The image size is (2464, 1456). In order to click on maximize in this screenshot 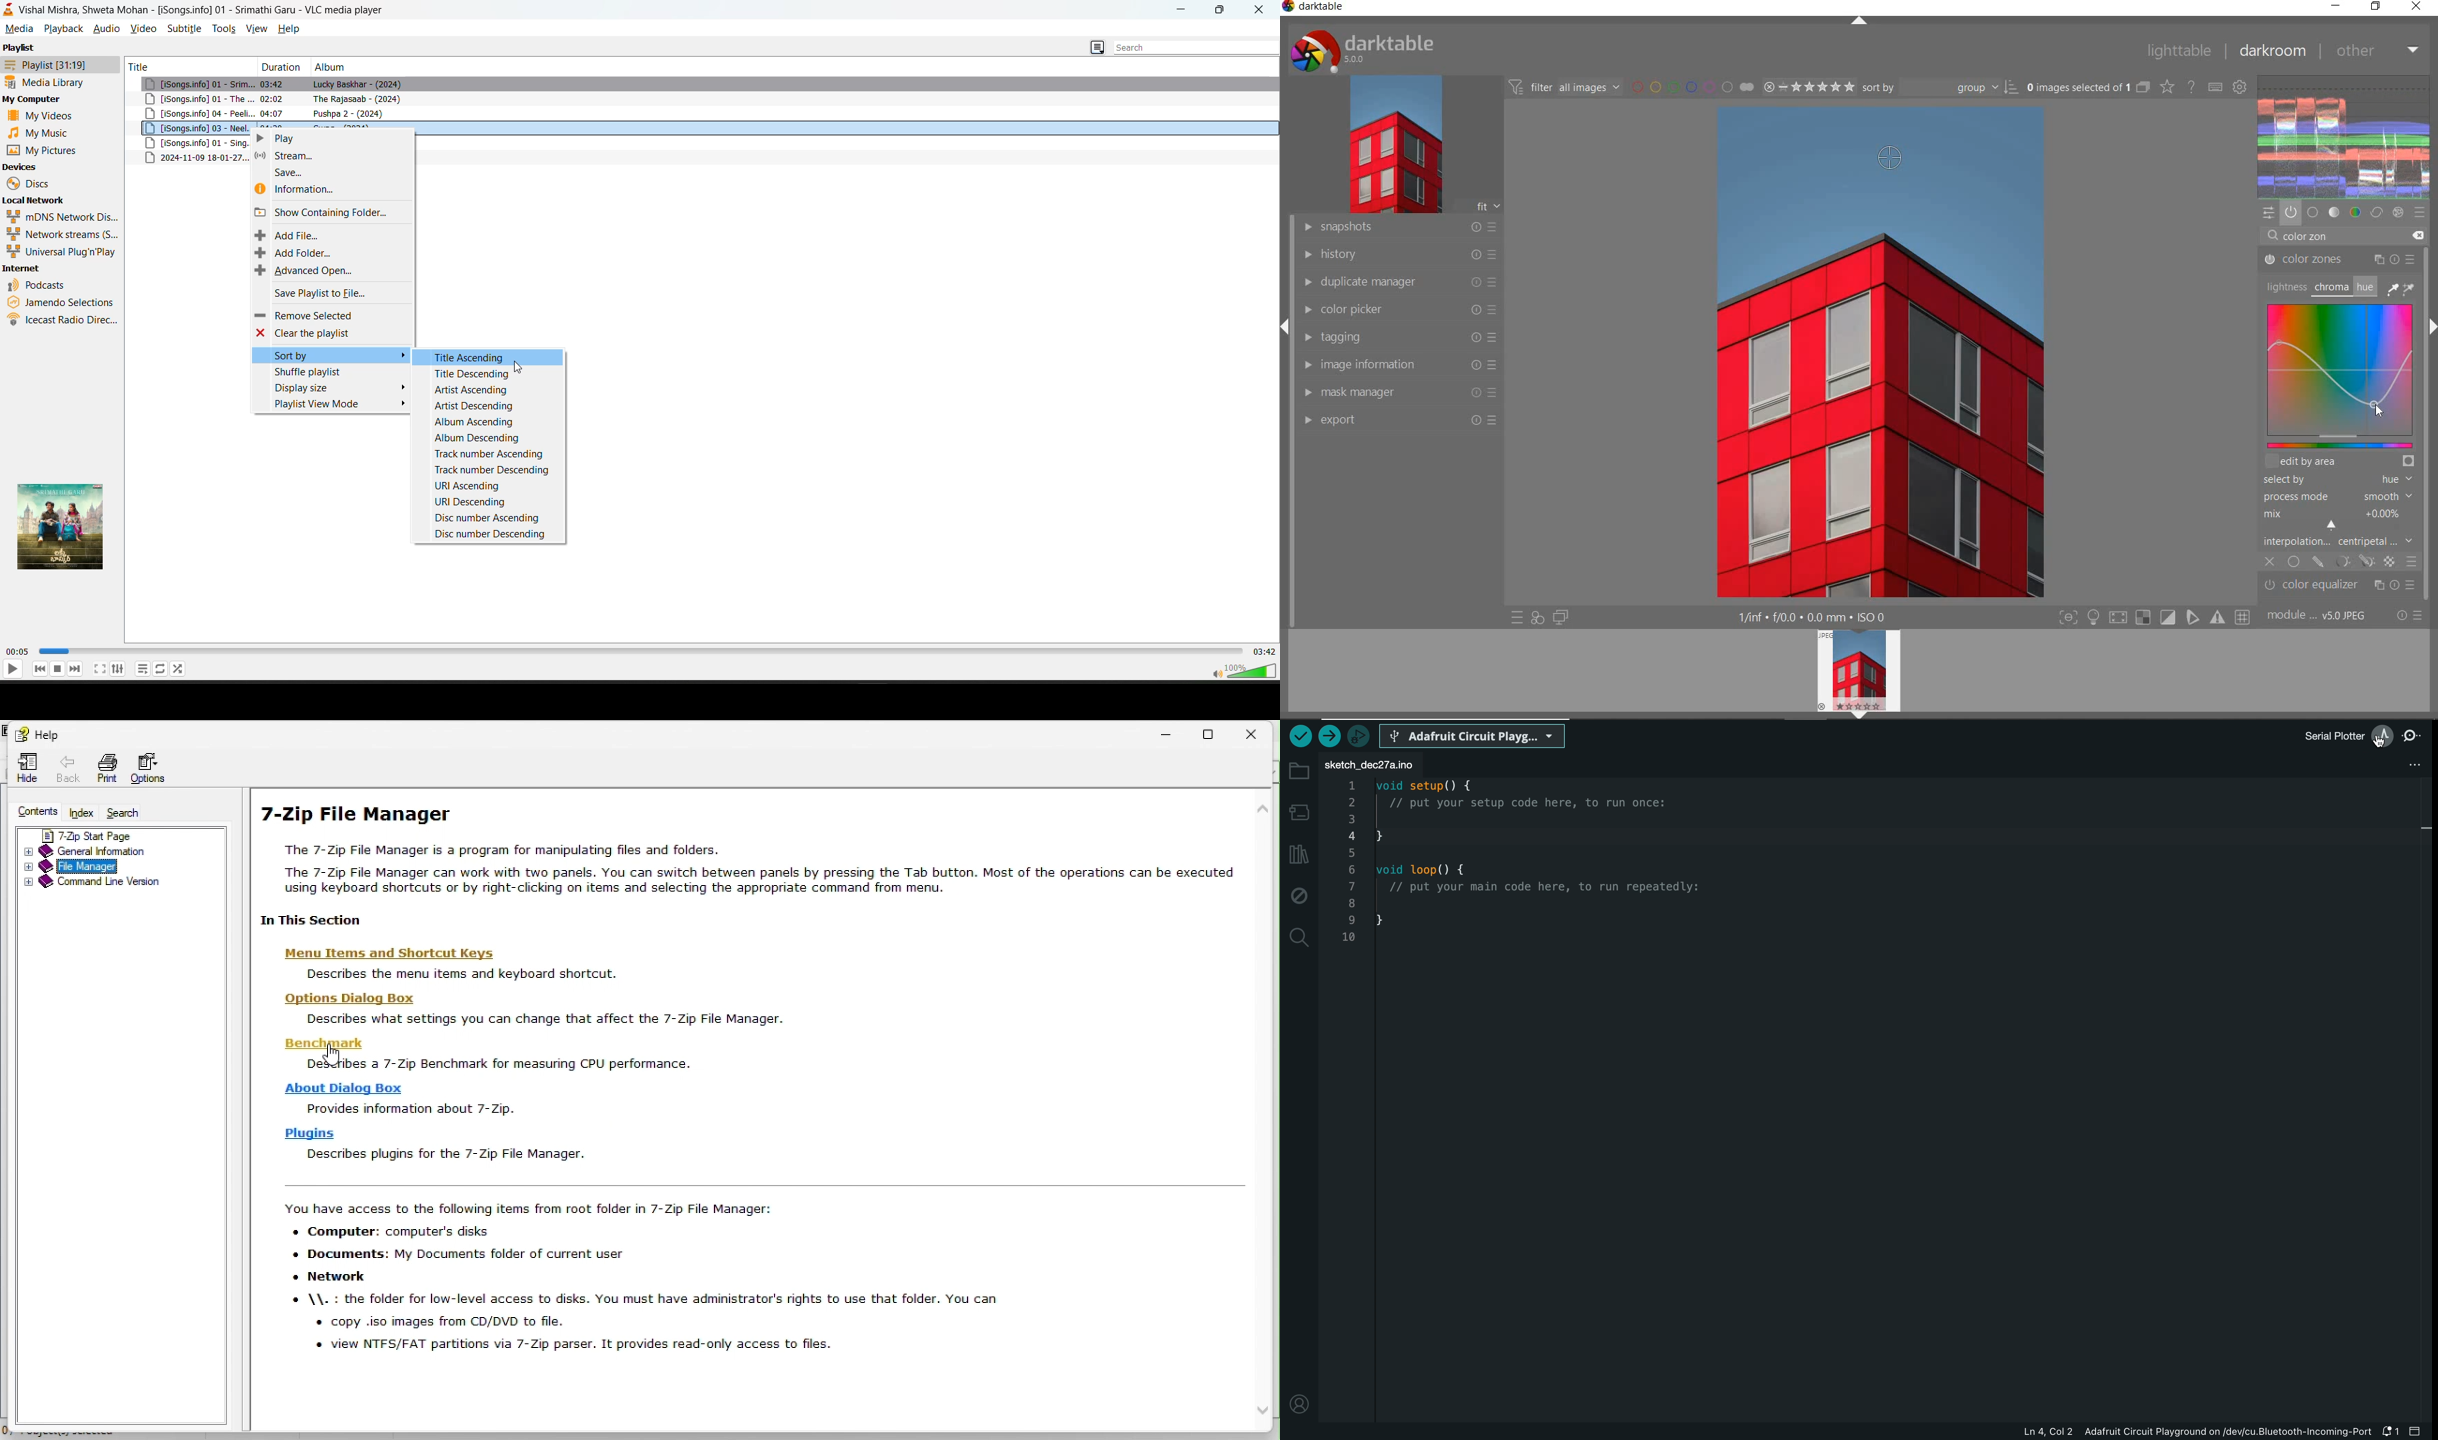, I will do `click(1222, 10)`.